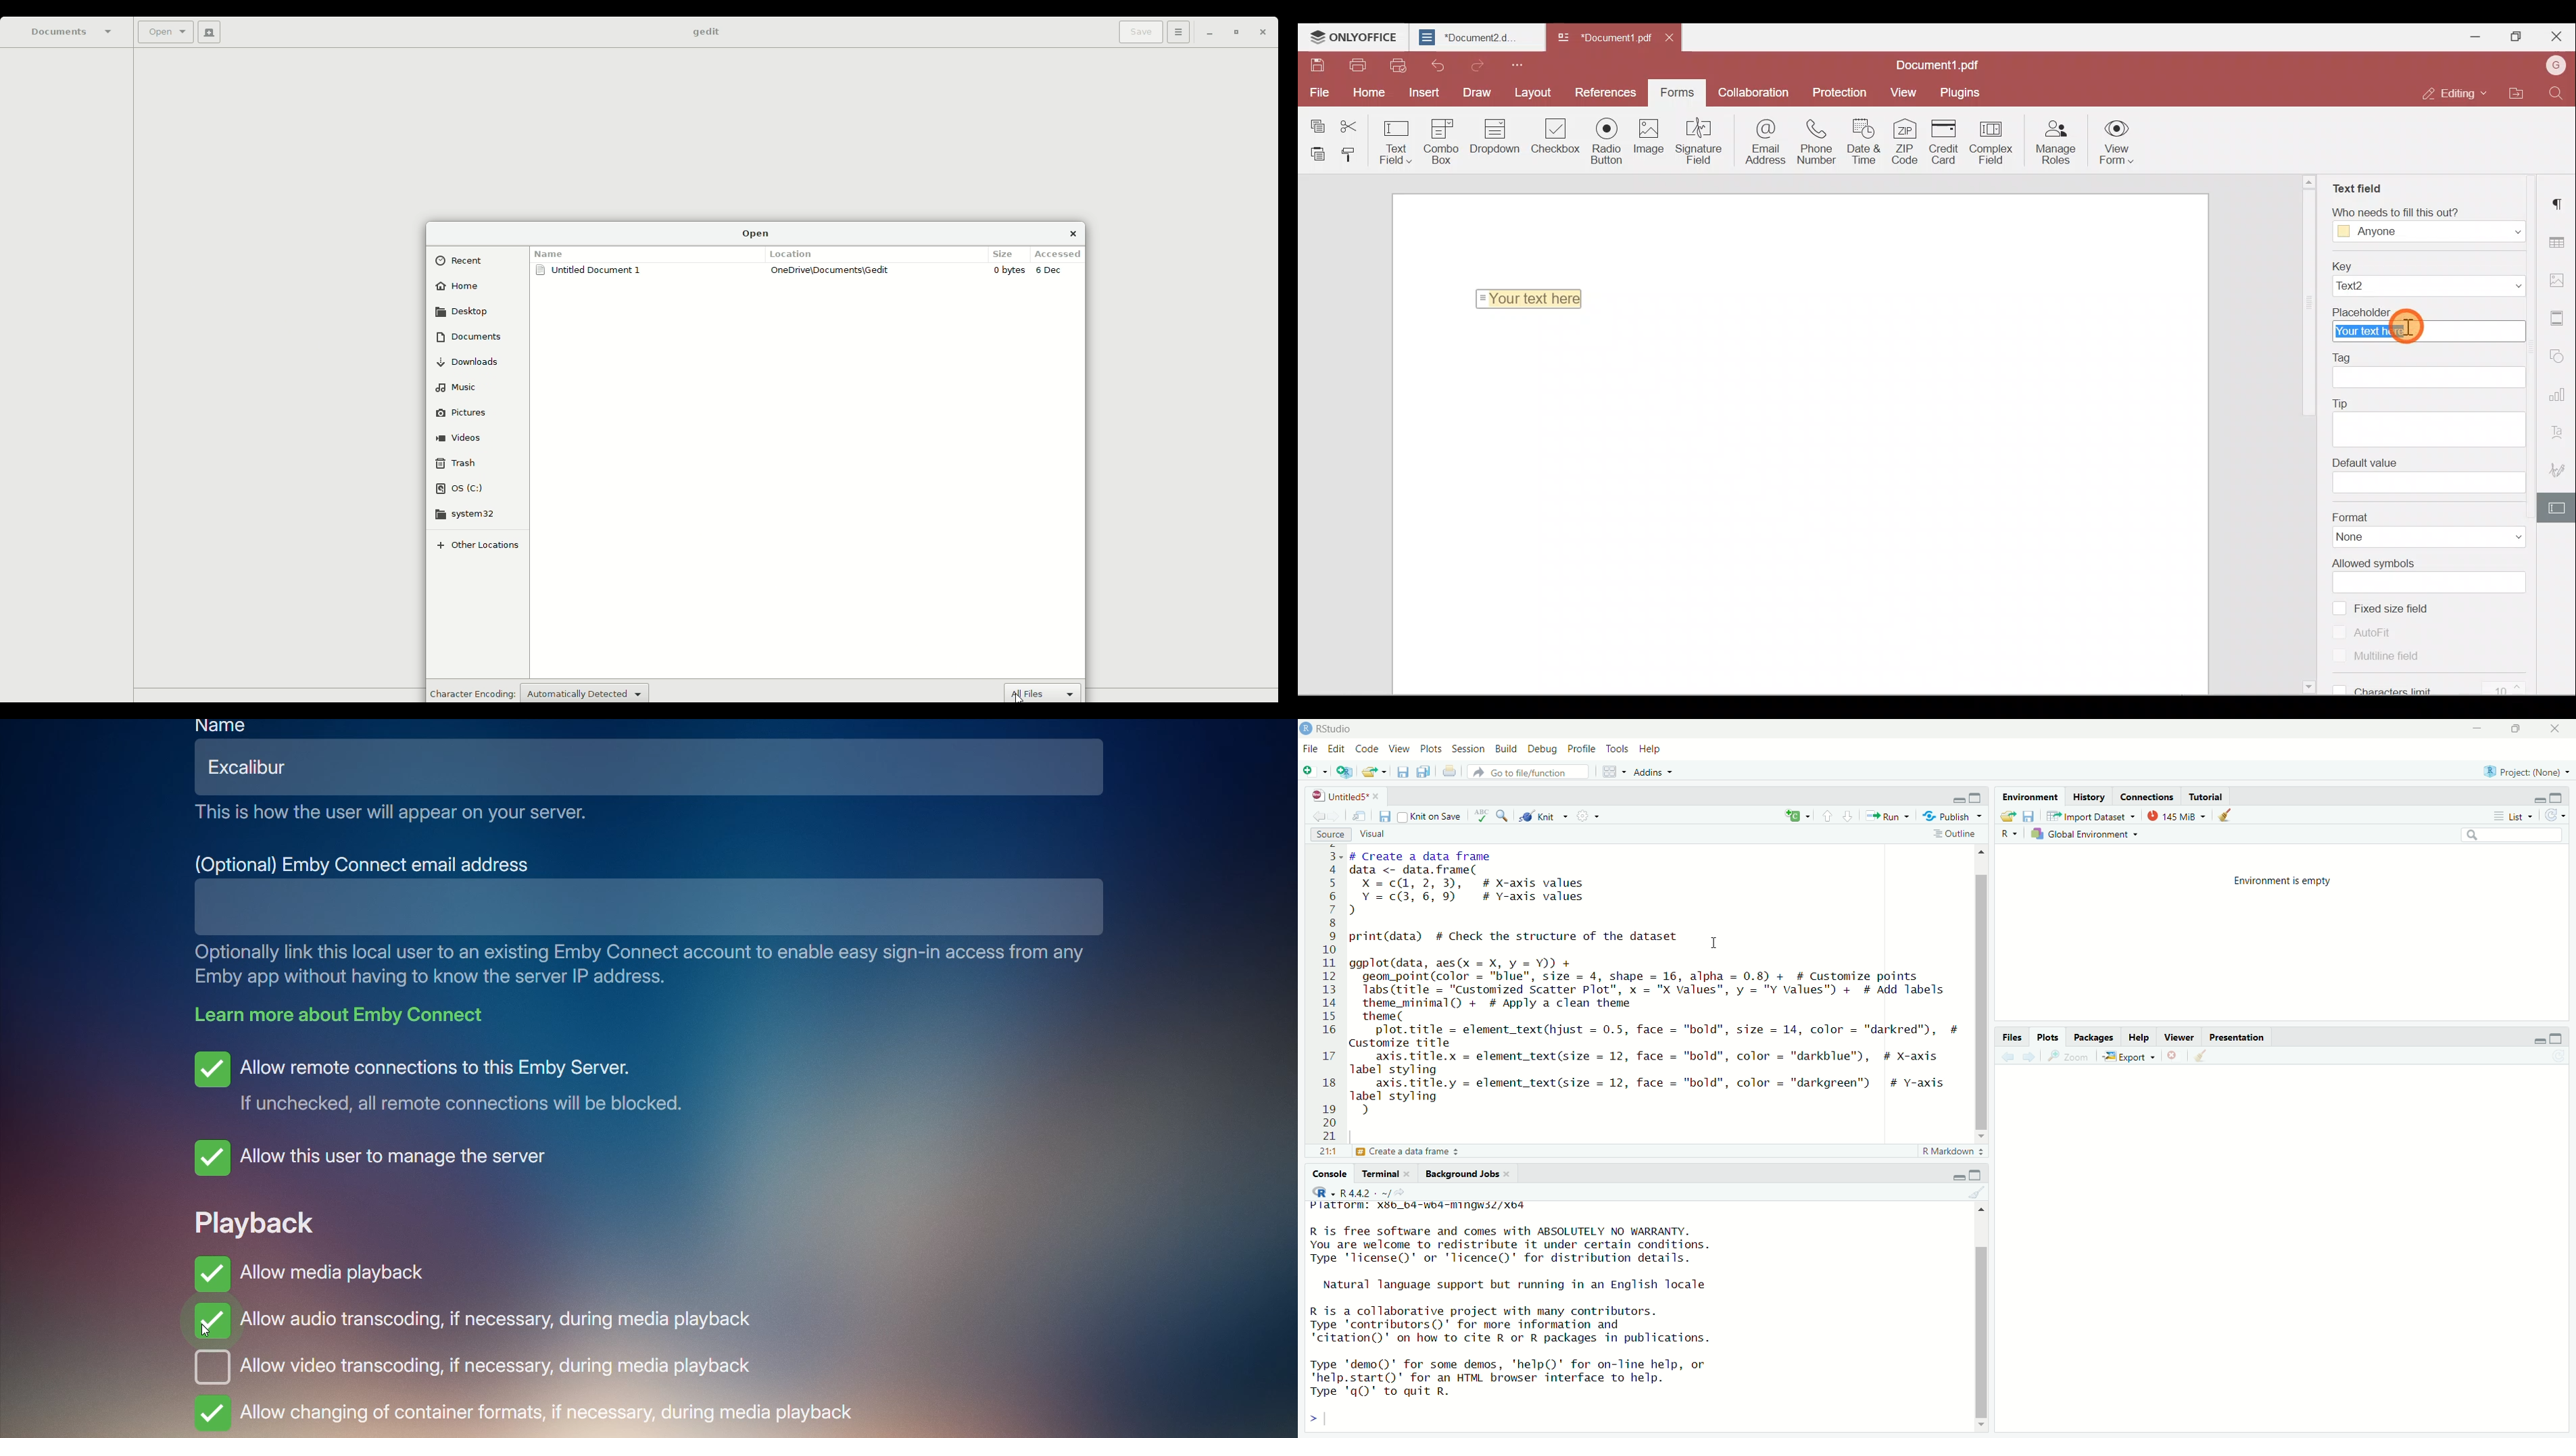  What do you see at coordinates (2087, 834) in the screenshot?
I see `Global Environment` at bounding box center [2087, 834].